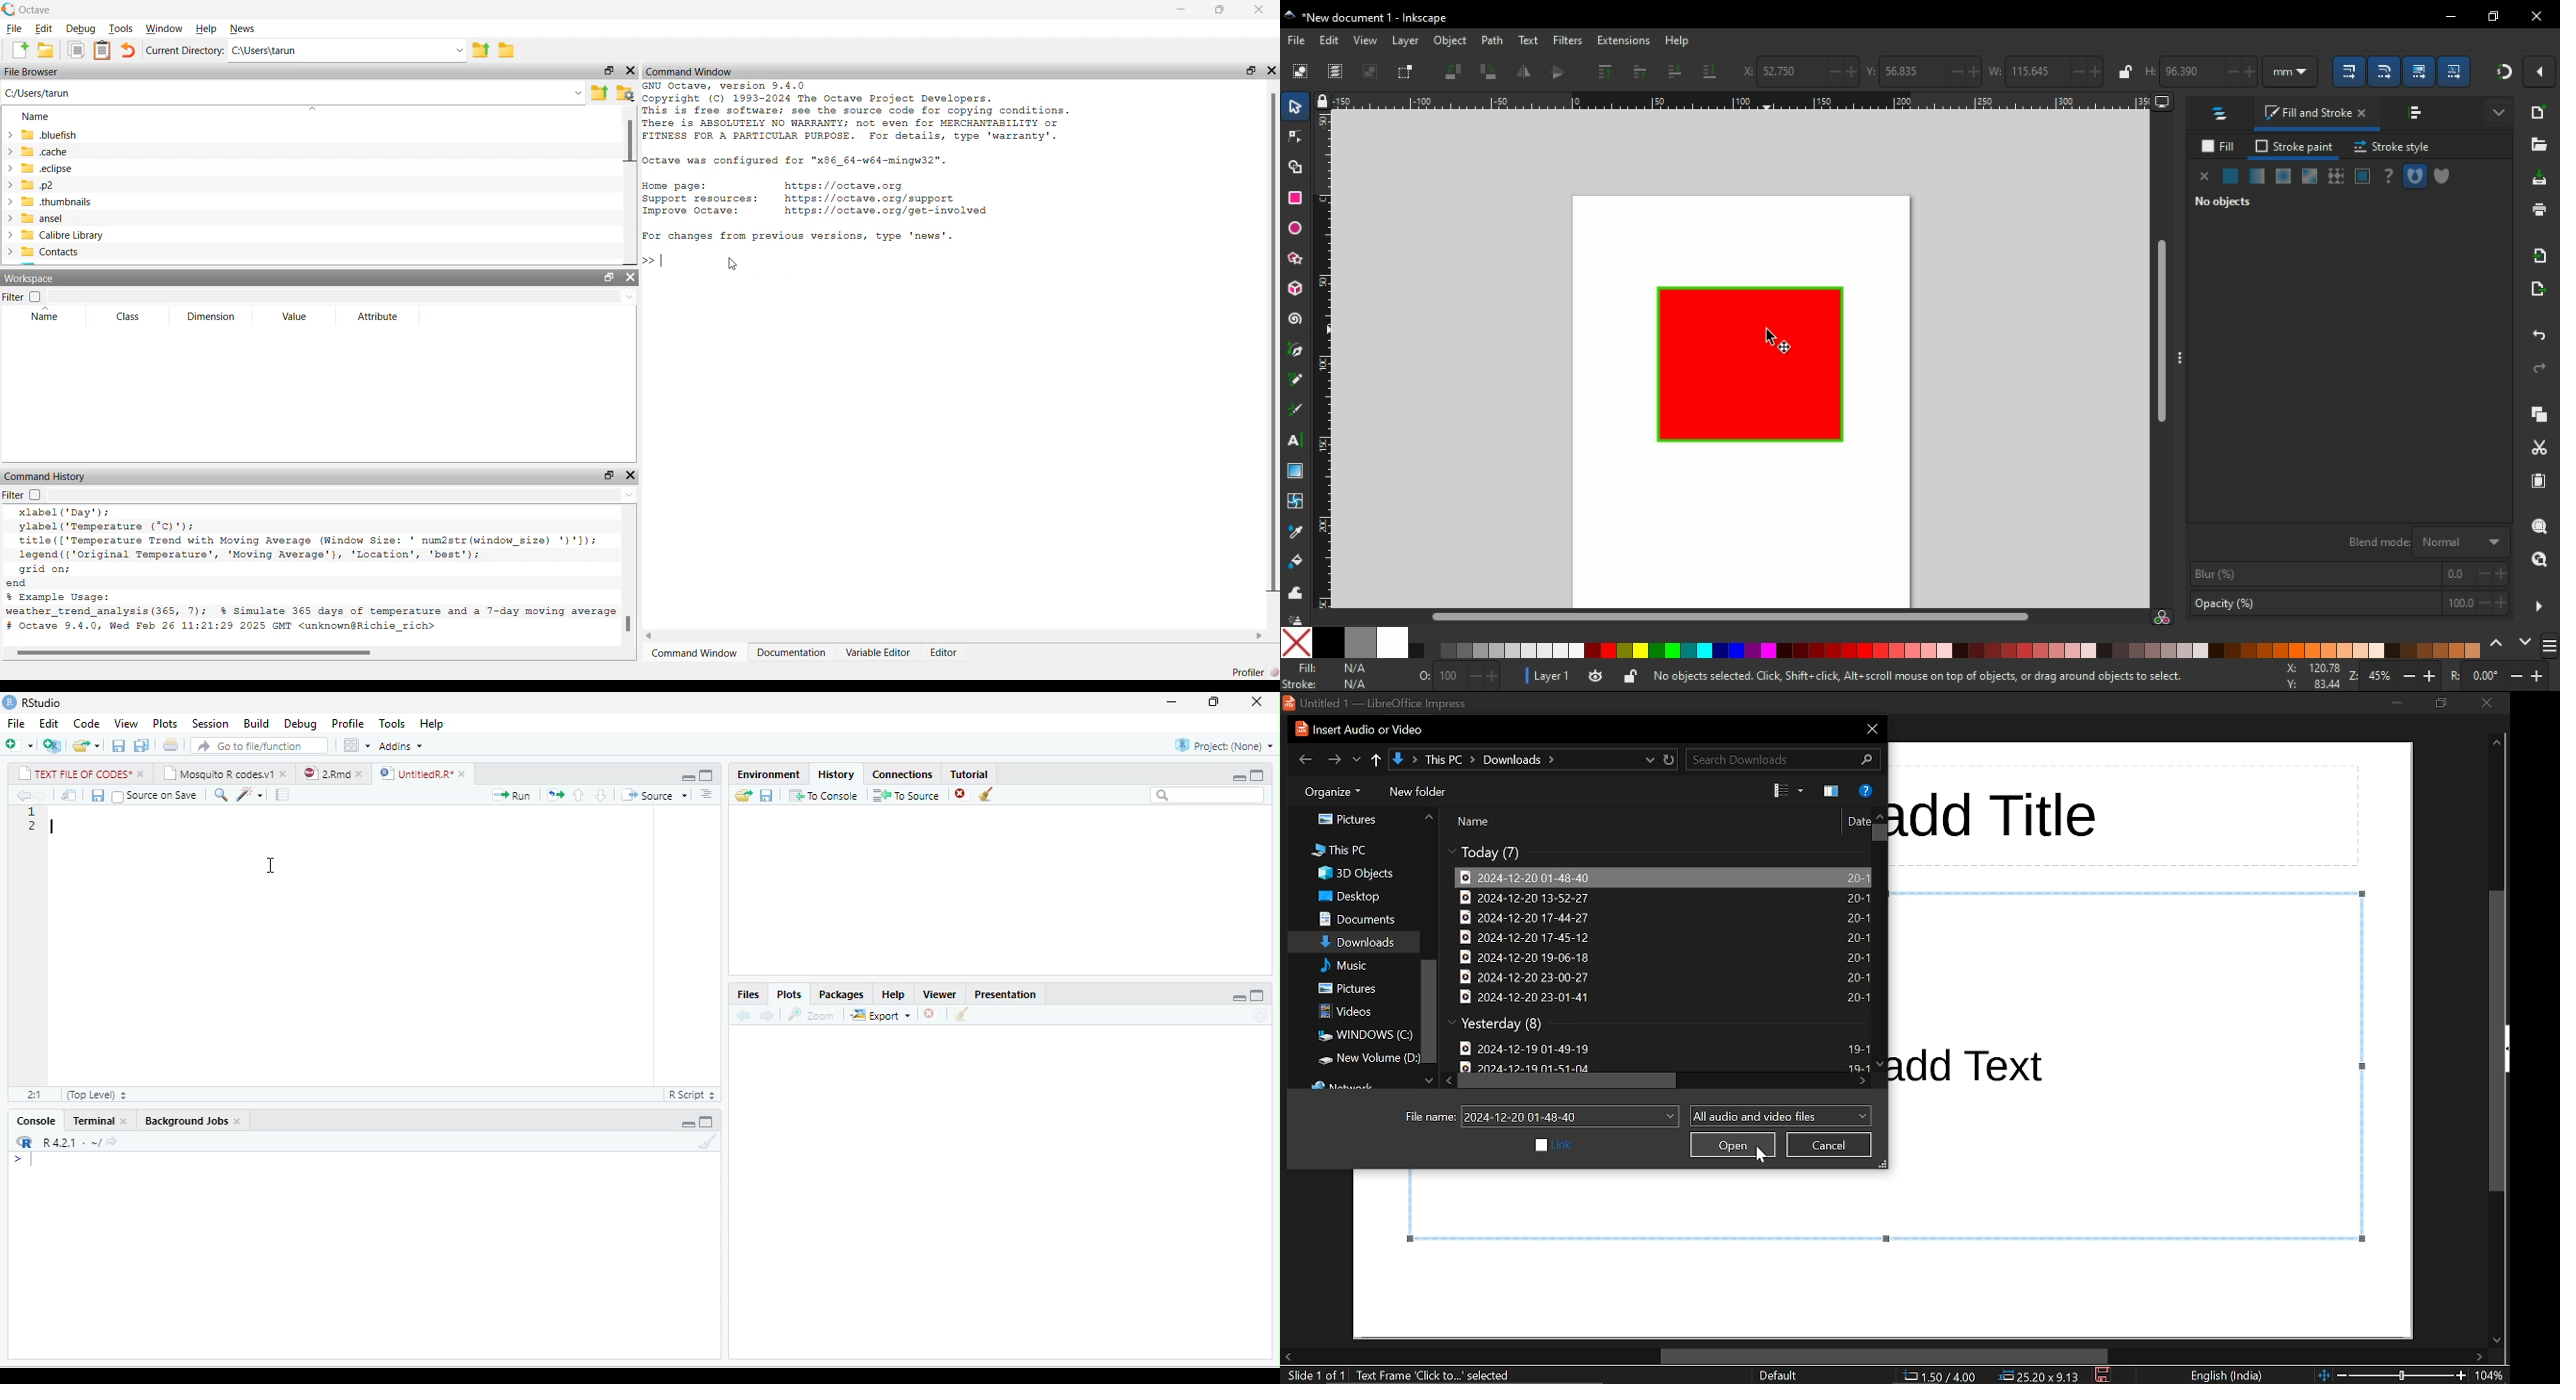 This screenshot has width=2576, height=1400. What do you see at coordinates (2537, 289) in the screenshot?
I see `open export` at bounding box center [2537, 289].